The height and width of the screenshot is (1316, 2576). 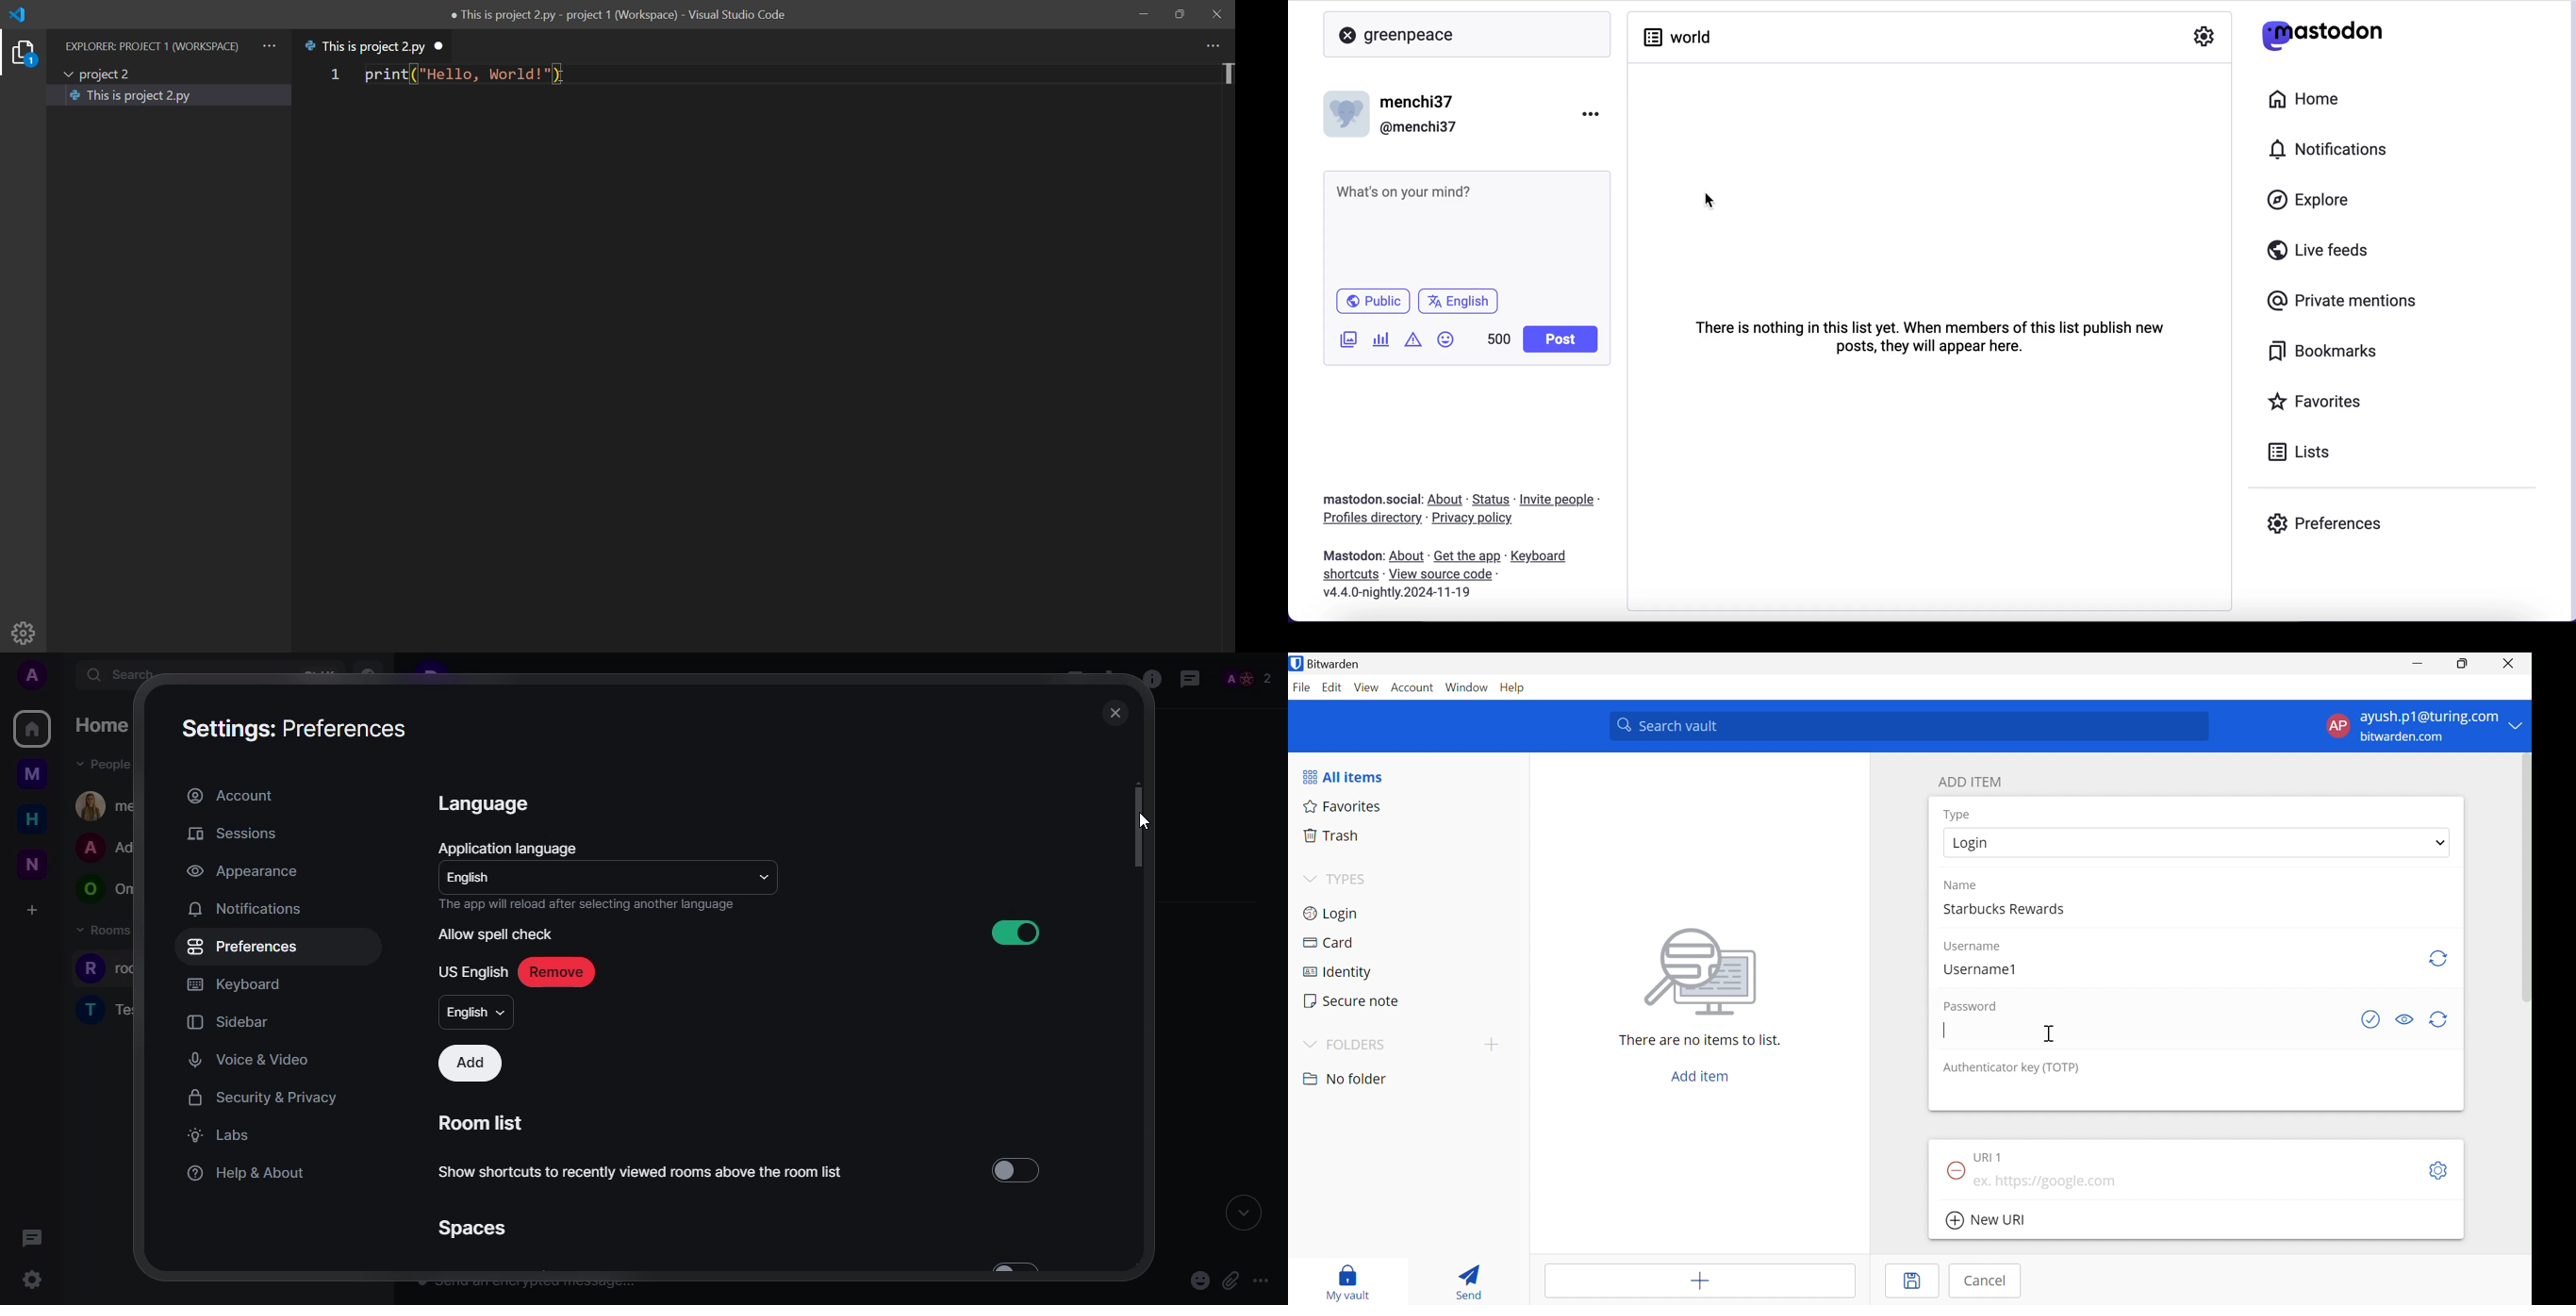 What do you see at coordinates (1676, 36) in the screenshot?
I see `lists` at bounding box center [1676, 36].